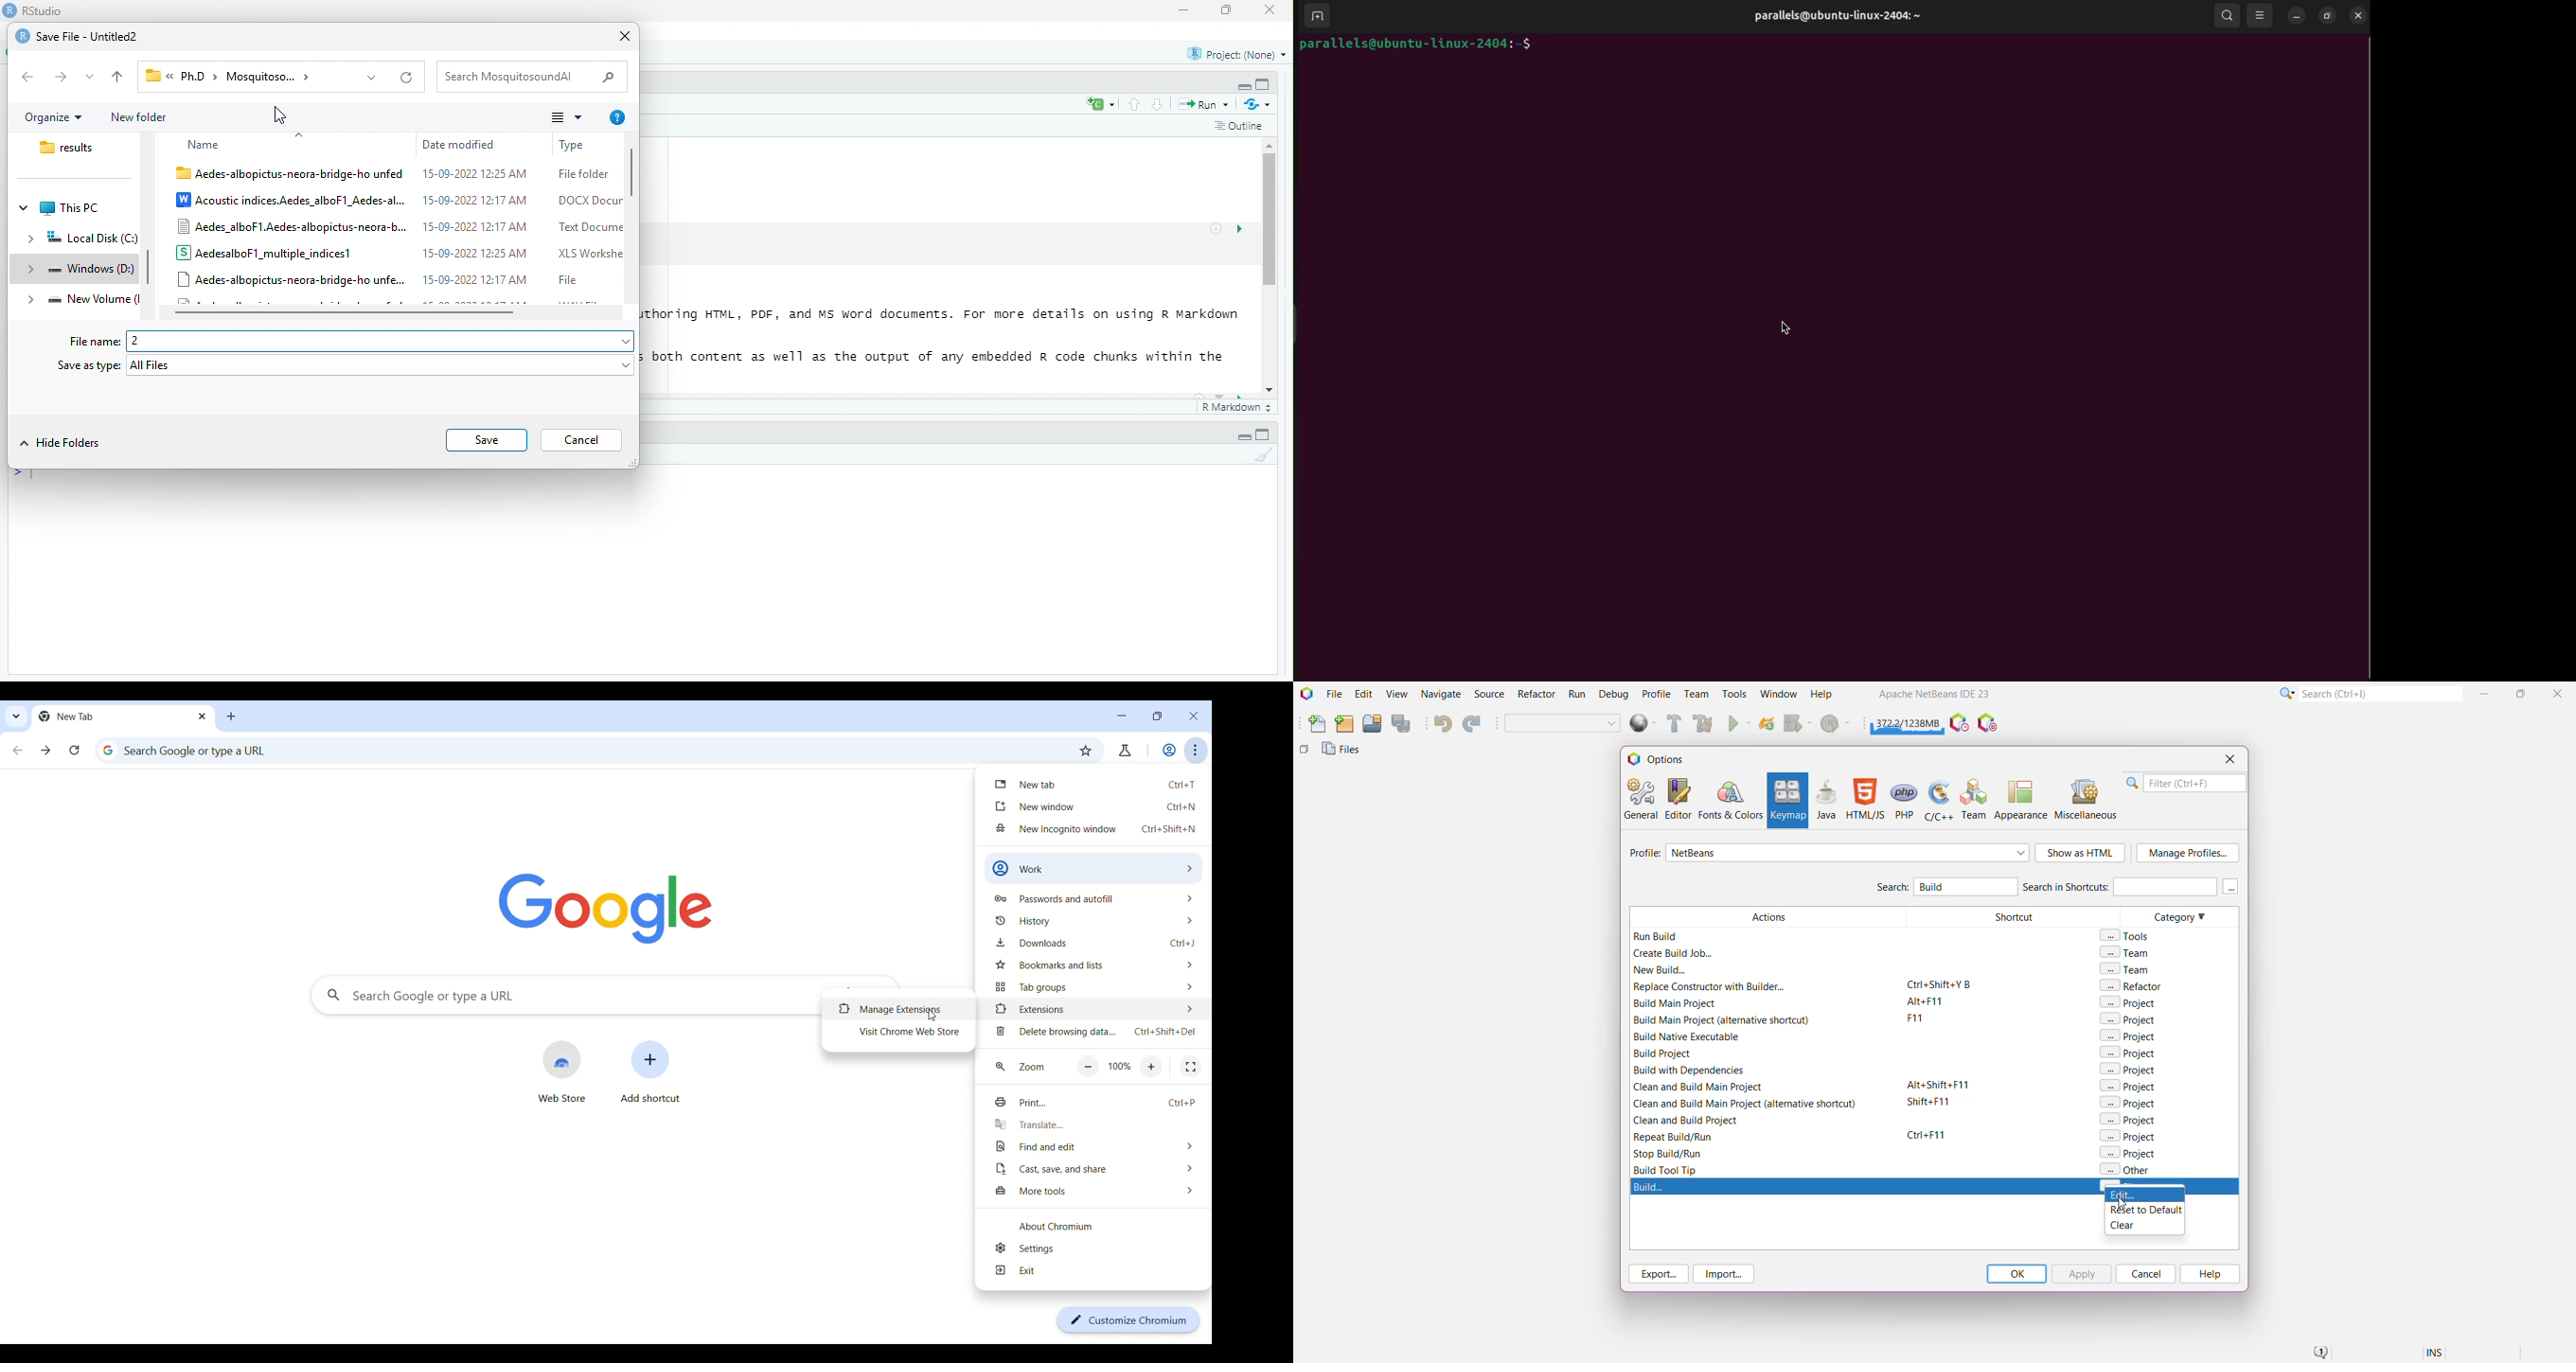 Image resolution: width=2576 pixels, height=1372 pixels. What do you see at coordinates (1196, 750) in the screenshot?
I see `Customize and control Chromium highlighted` at bounding box center [1196, 750].